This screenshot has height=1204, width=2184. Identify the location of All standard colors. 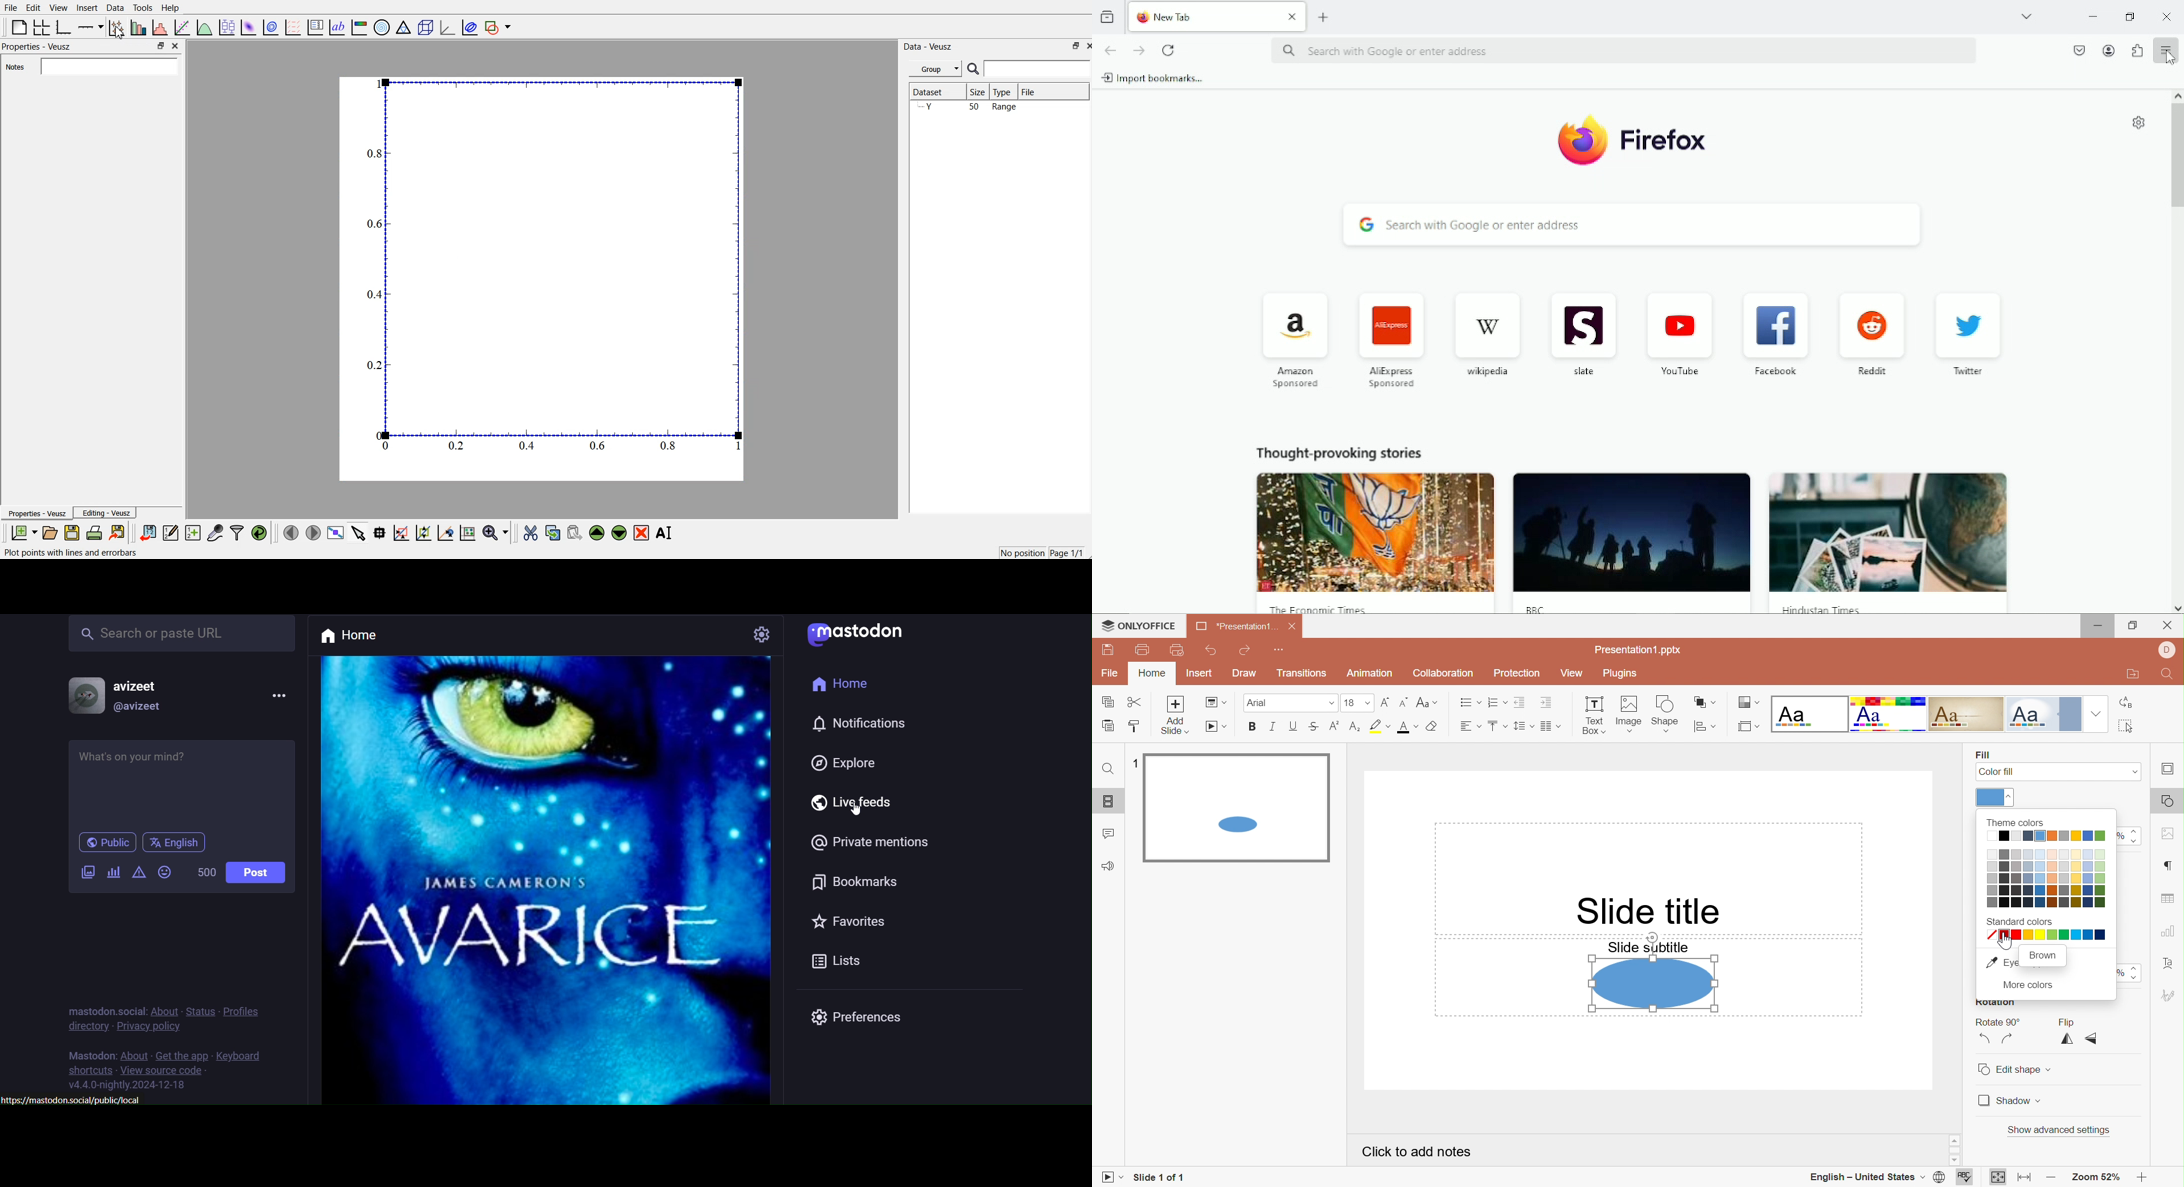
(2047, 935).